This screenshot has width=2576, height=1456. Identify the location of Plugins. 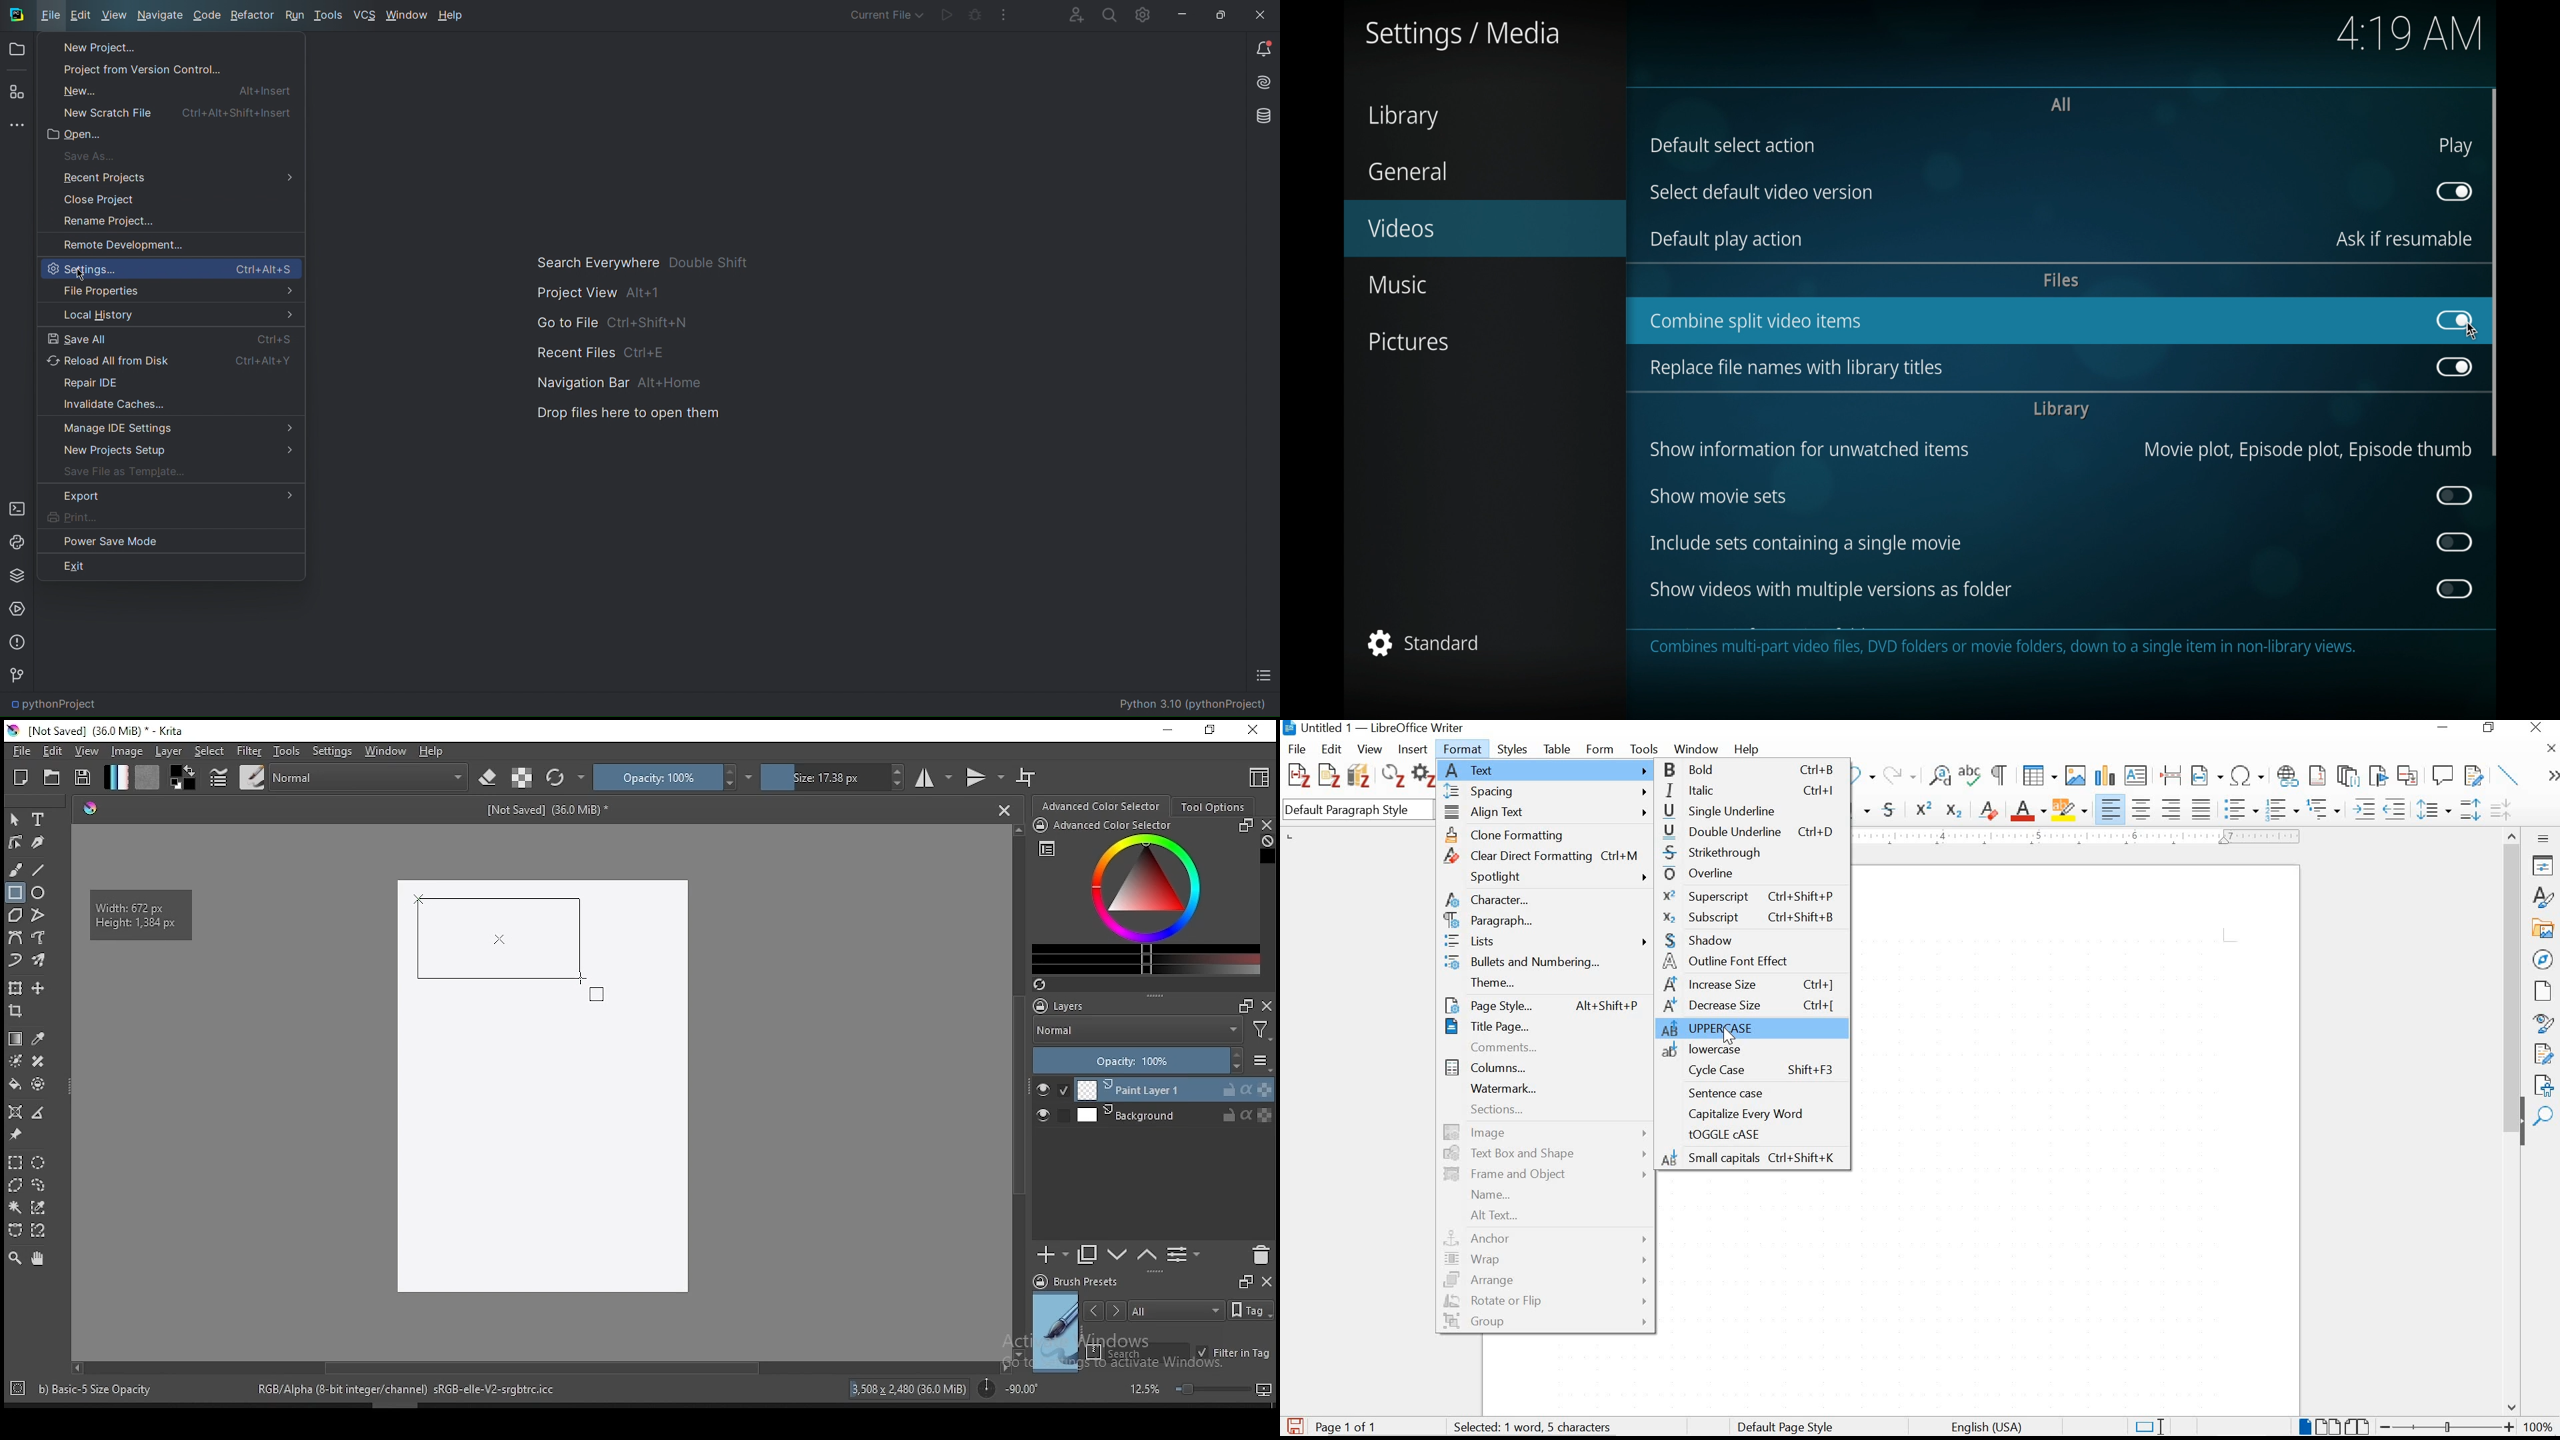
(17, 94).